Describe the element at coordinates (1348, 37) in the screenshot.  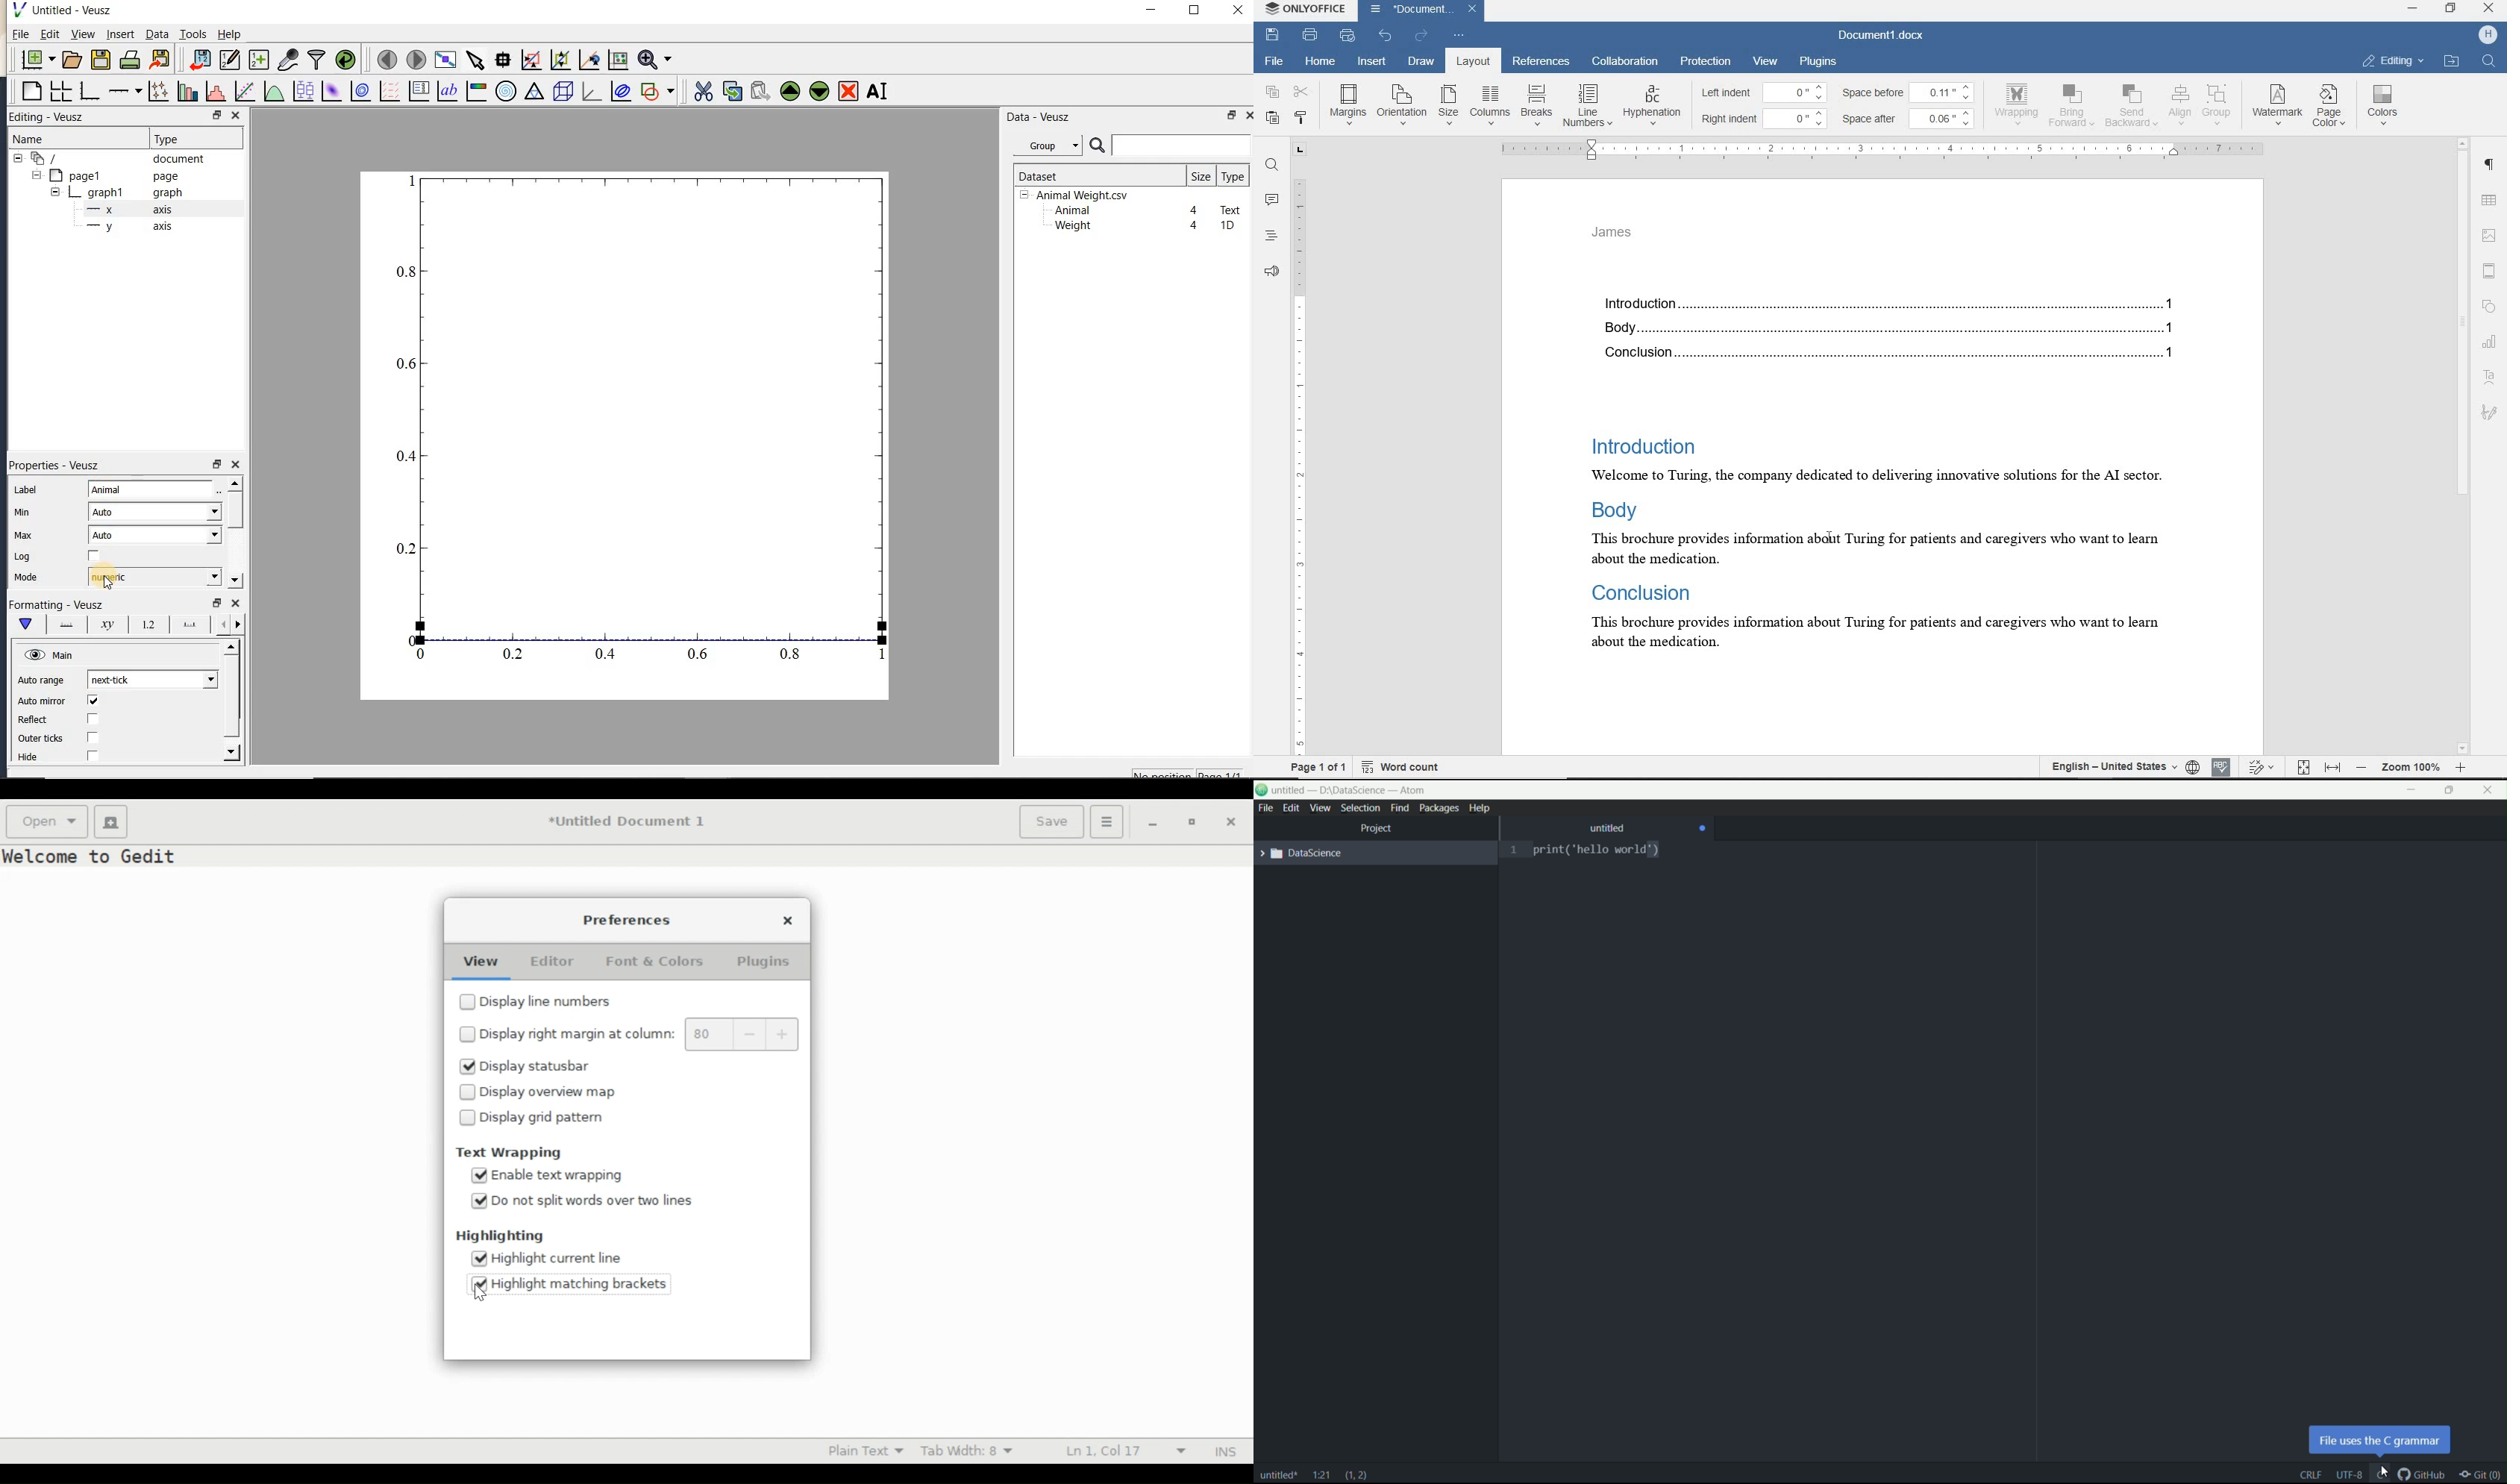
I see `quick print` at that location.